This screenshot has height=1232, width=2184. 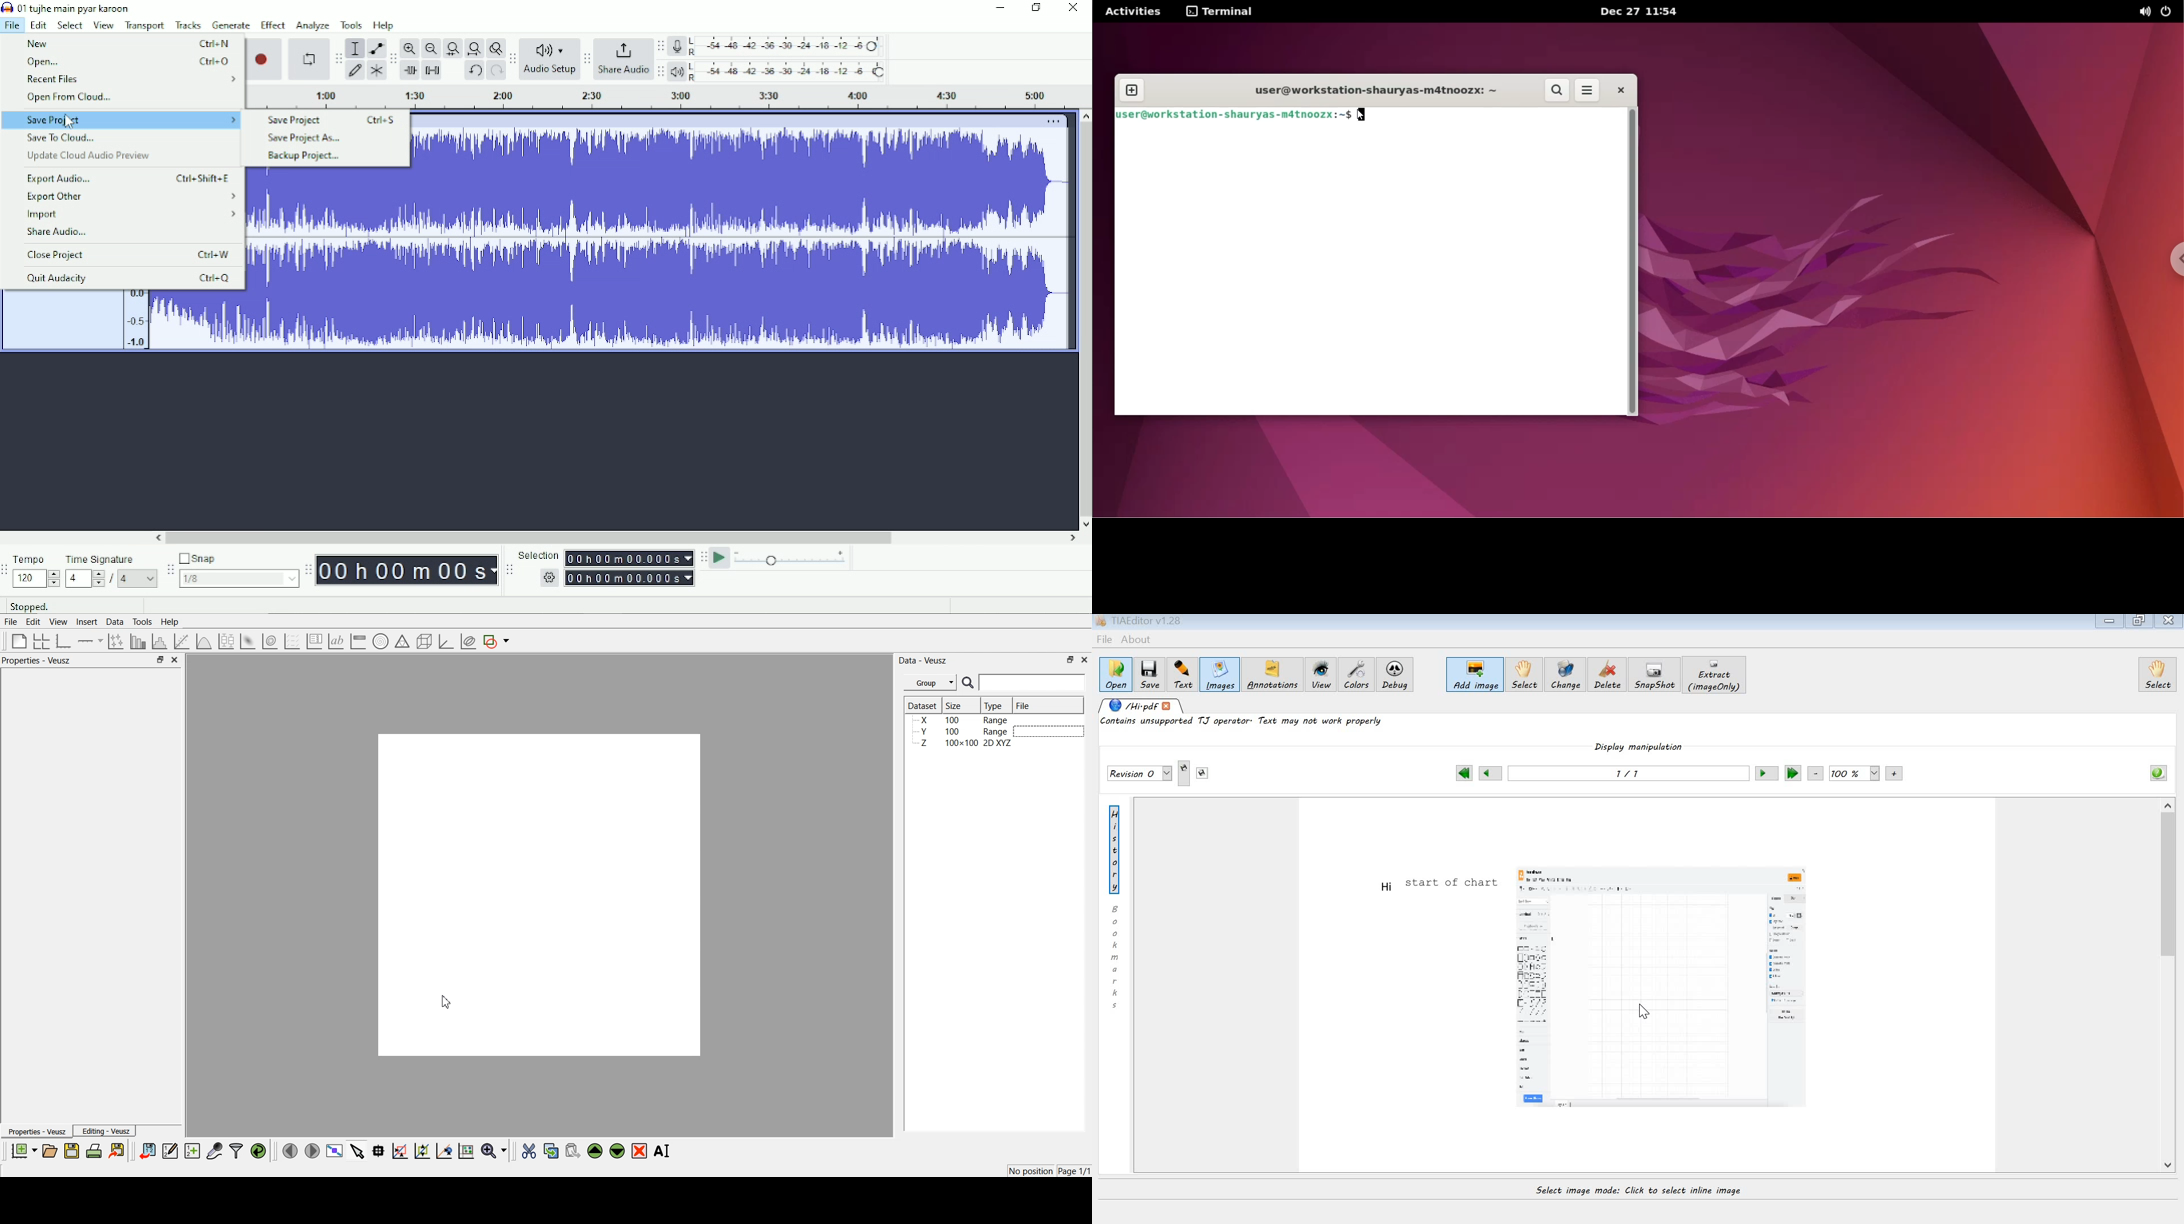 I want to click on Draw tool, so click(x=357, y=71).